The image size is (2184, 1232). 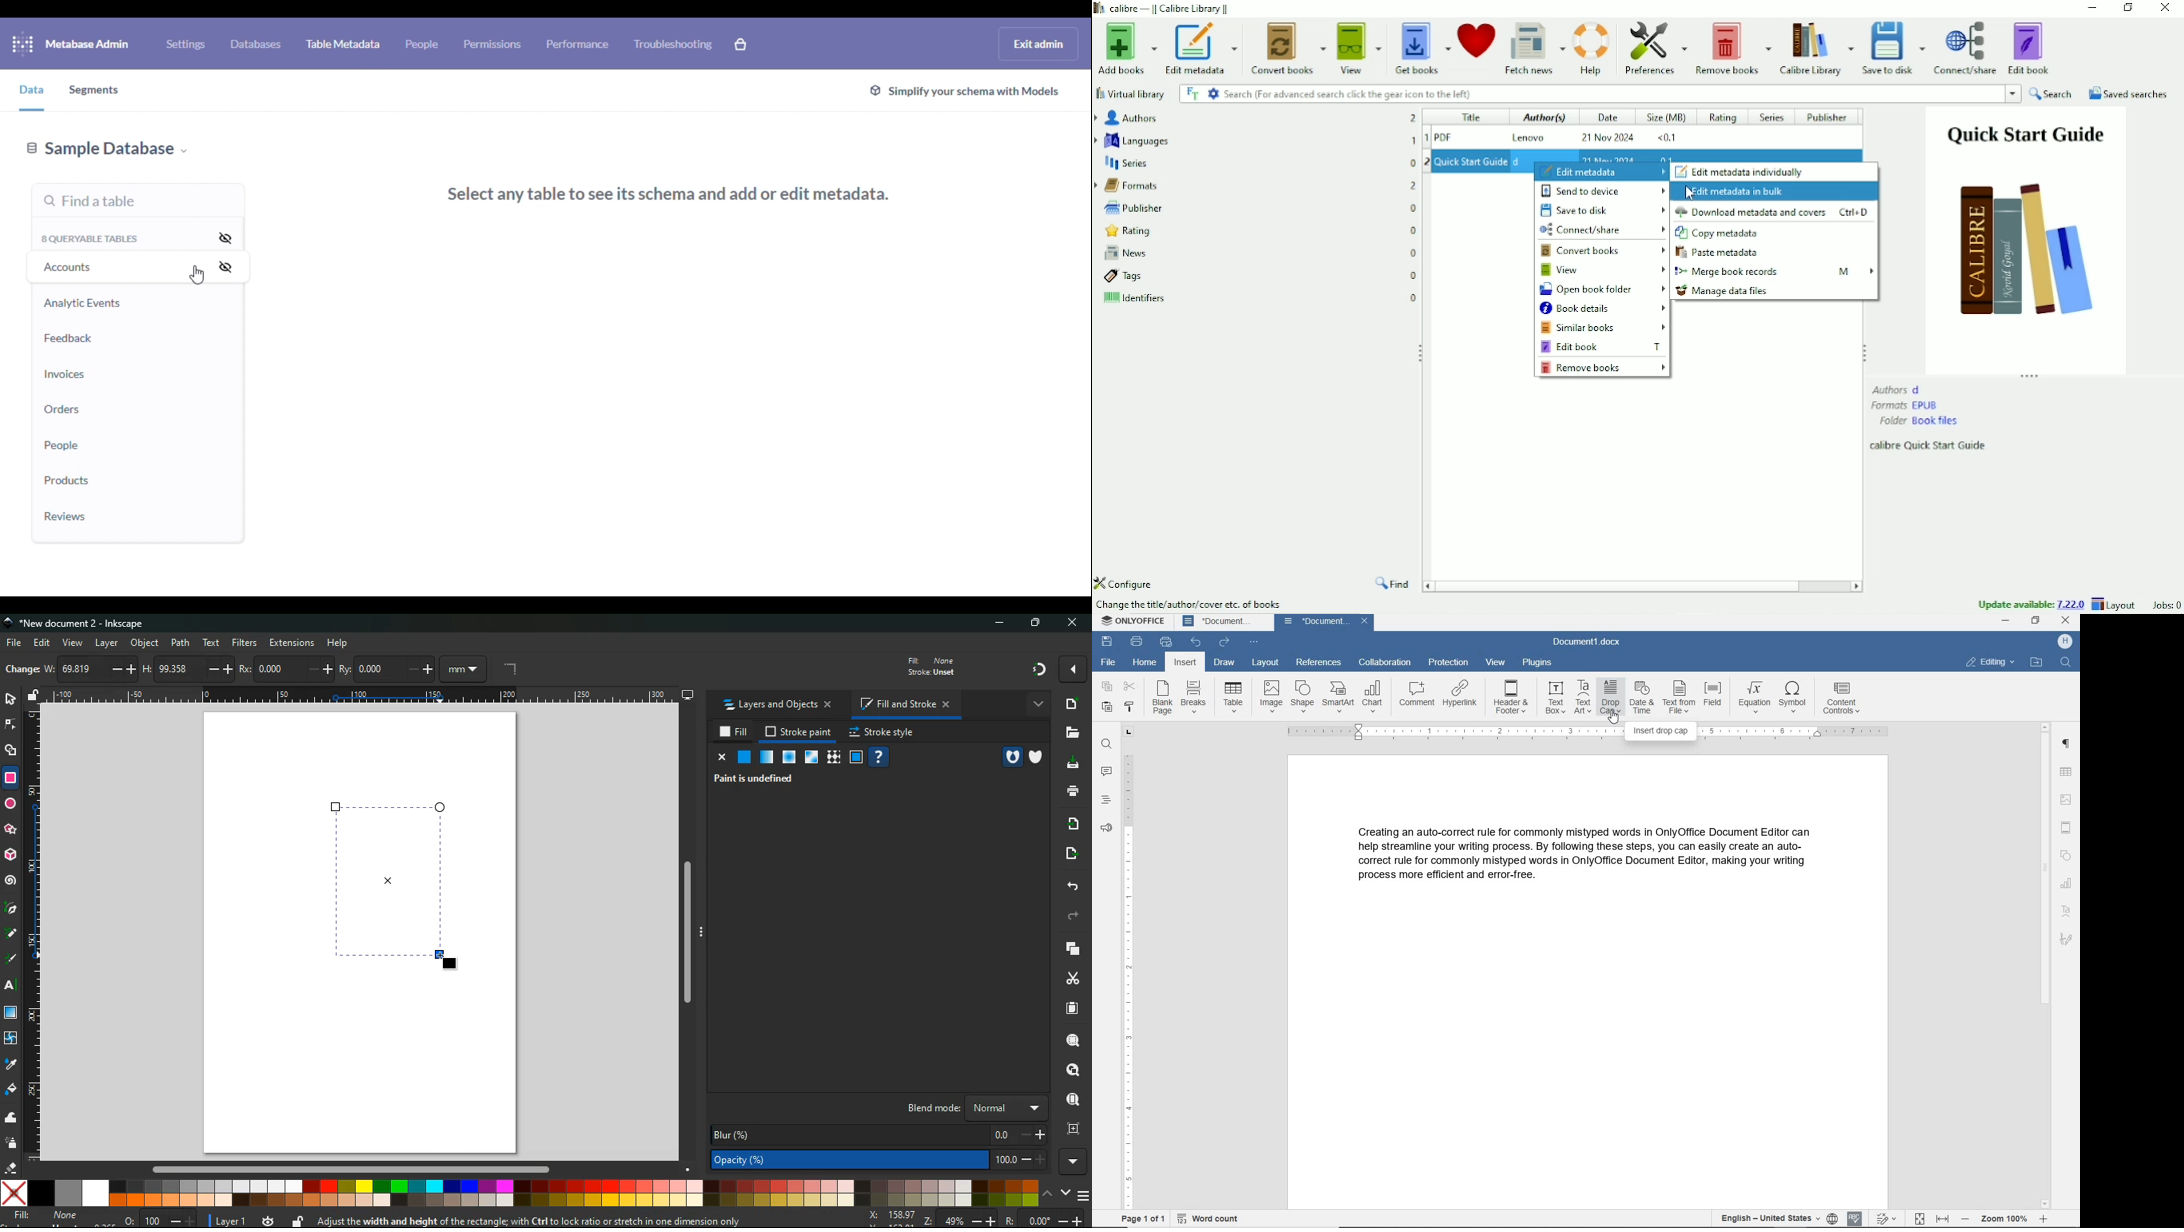 I want to click on opacity, so click(x=879, y=1161).